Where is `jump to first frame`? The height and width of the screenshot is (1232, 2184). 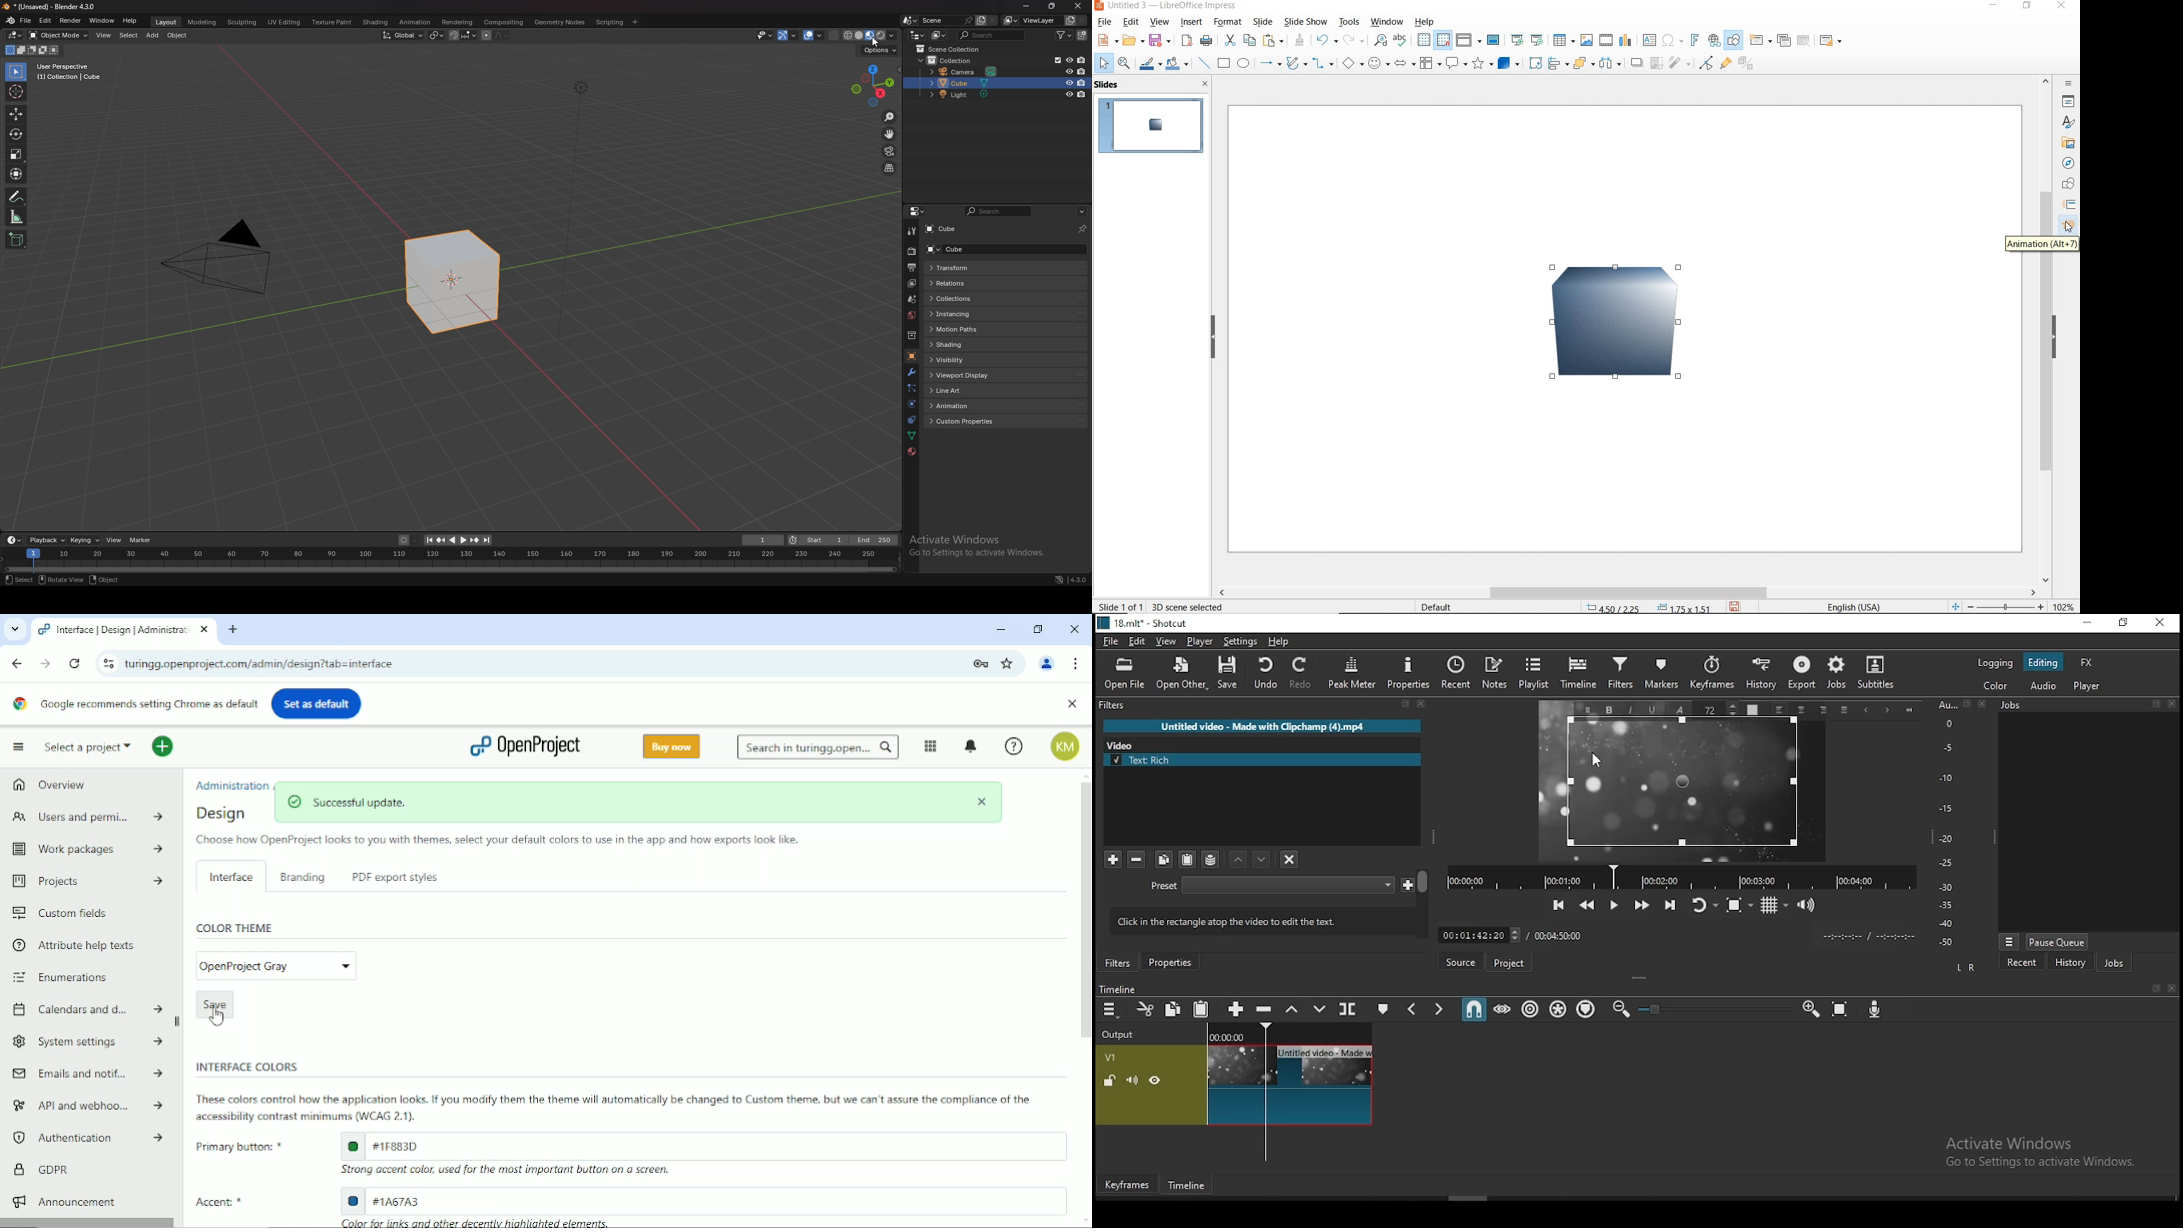 jump to first frame is located at coordinates (427, 541).